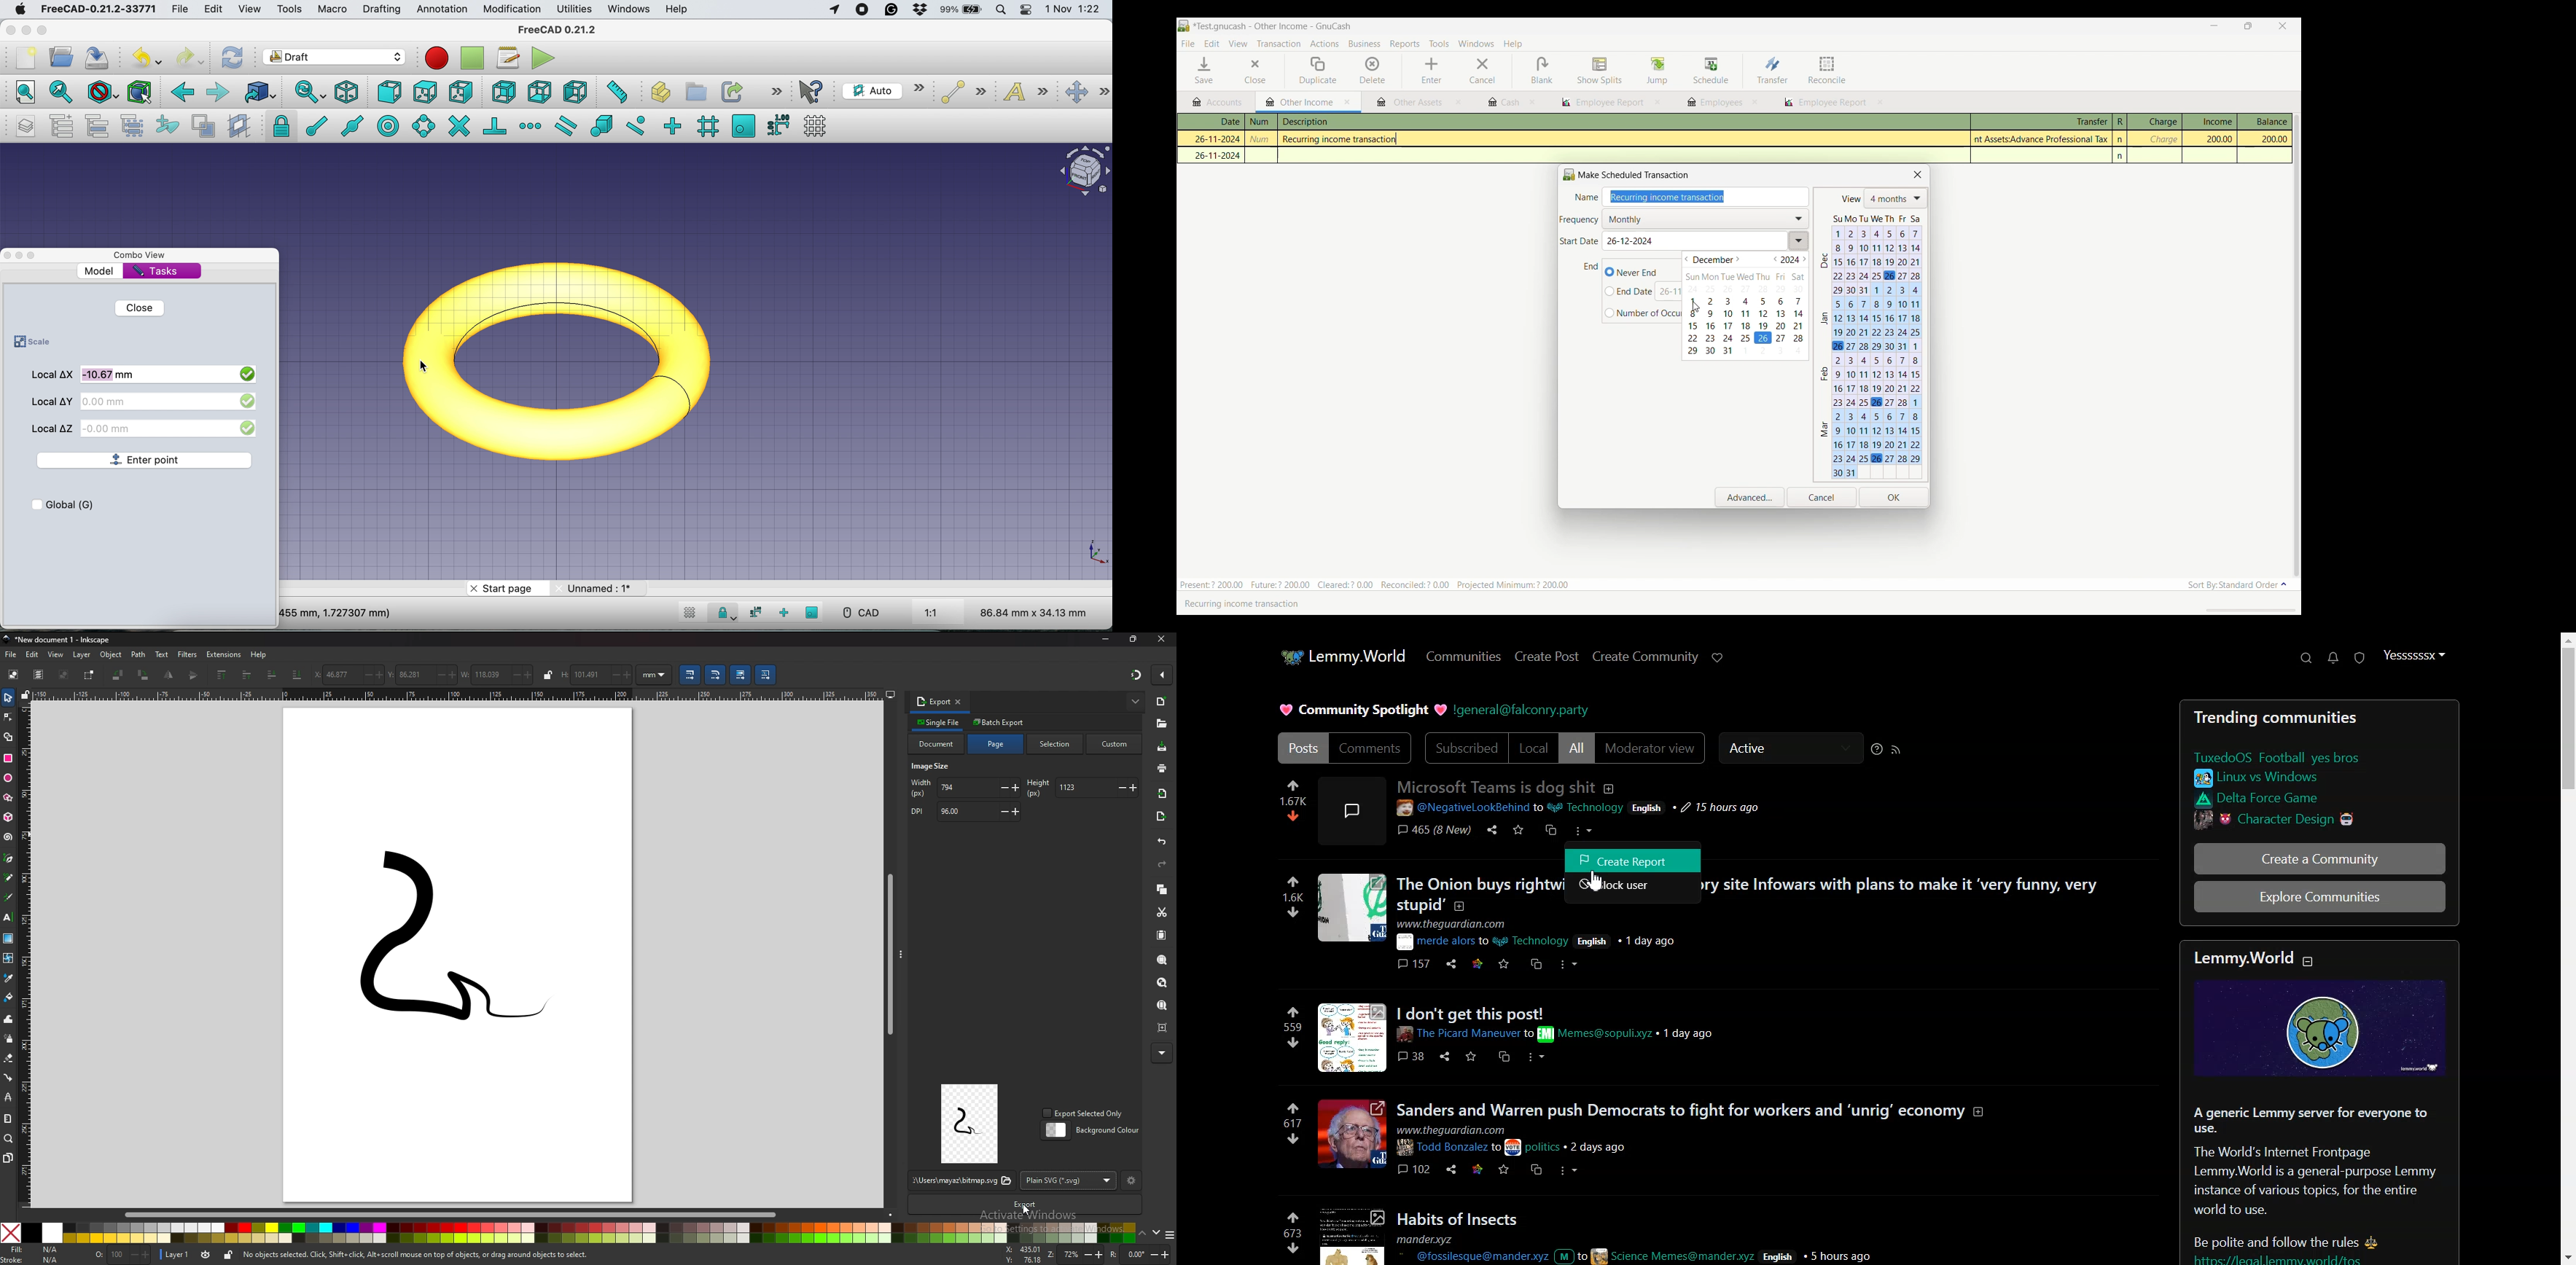 This screenshot has height=1288, width=2576. Describe the element at coordinates (2121, 156) in the screenshot. I see `n` at that location.